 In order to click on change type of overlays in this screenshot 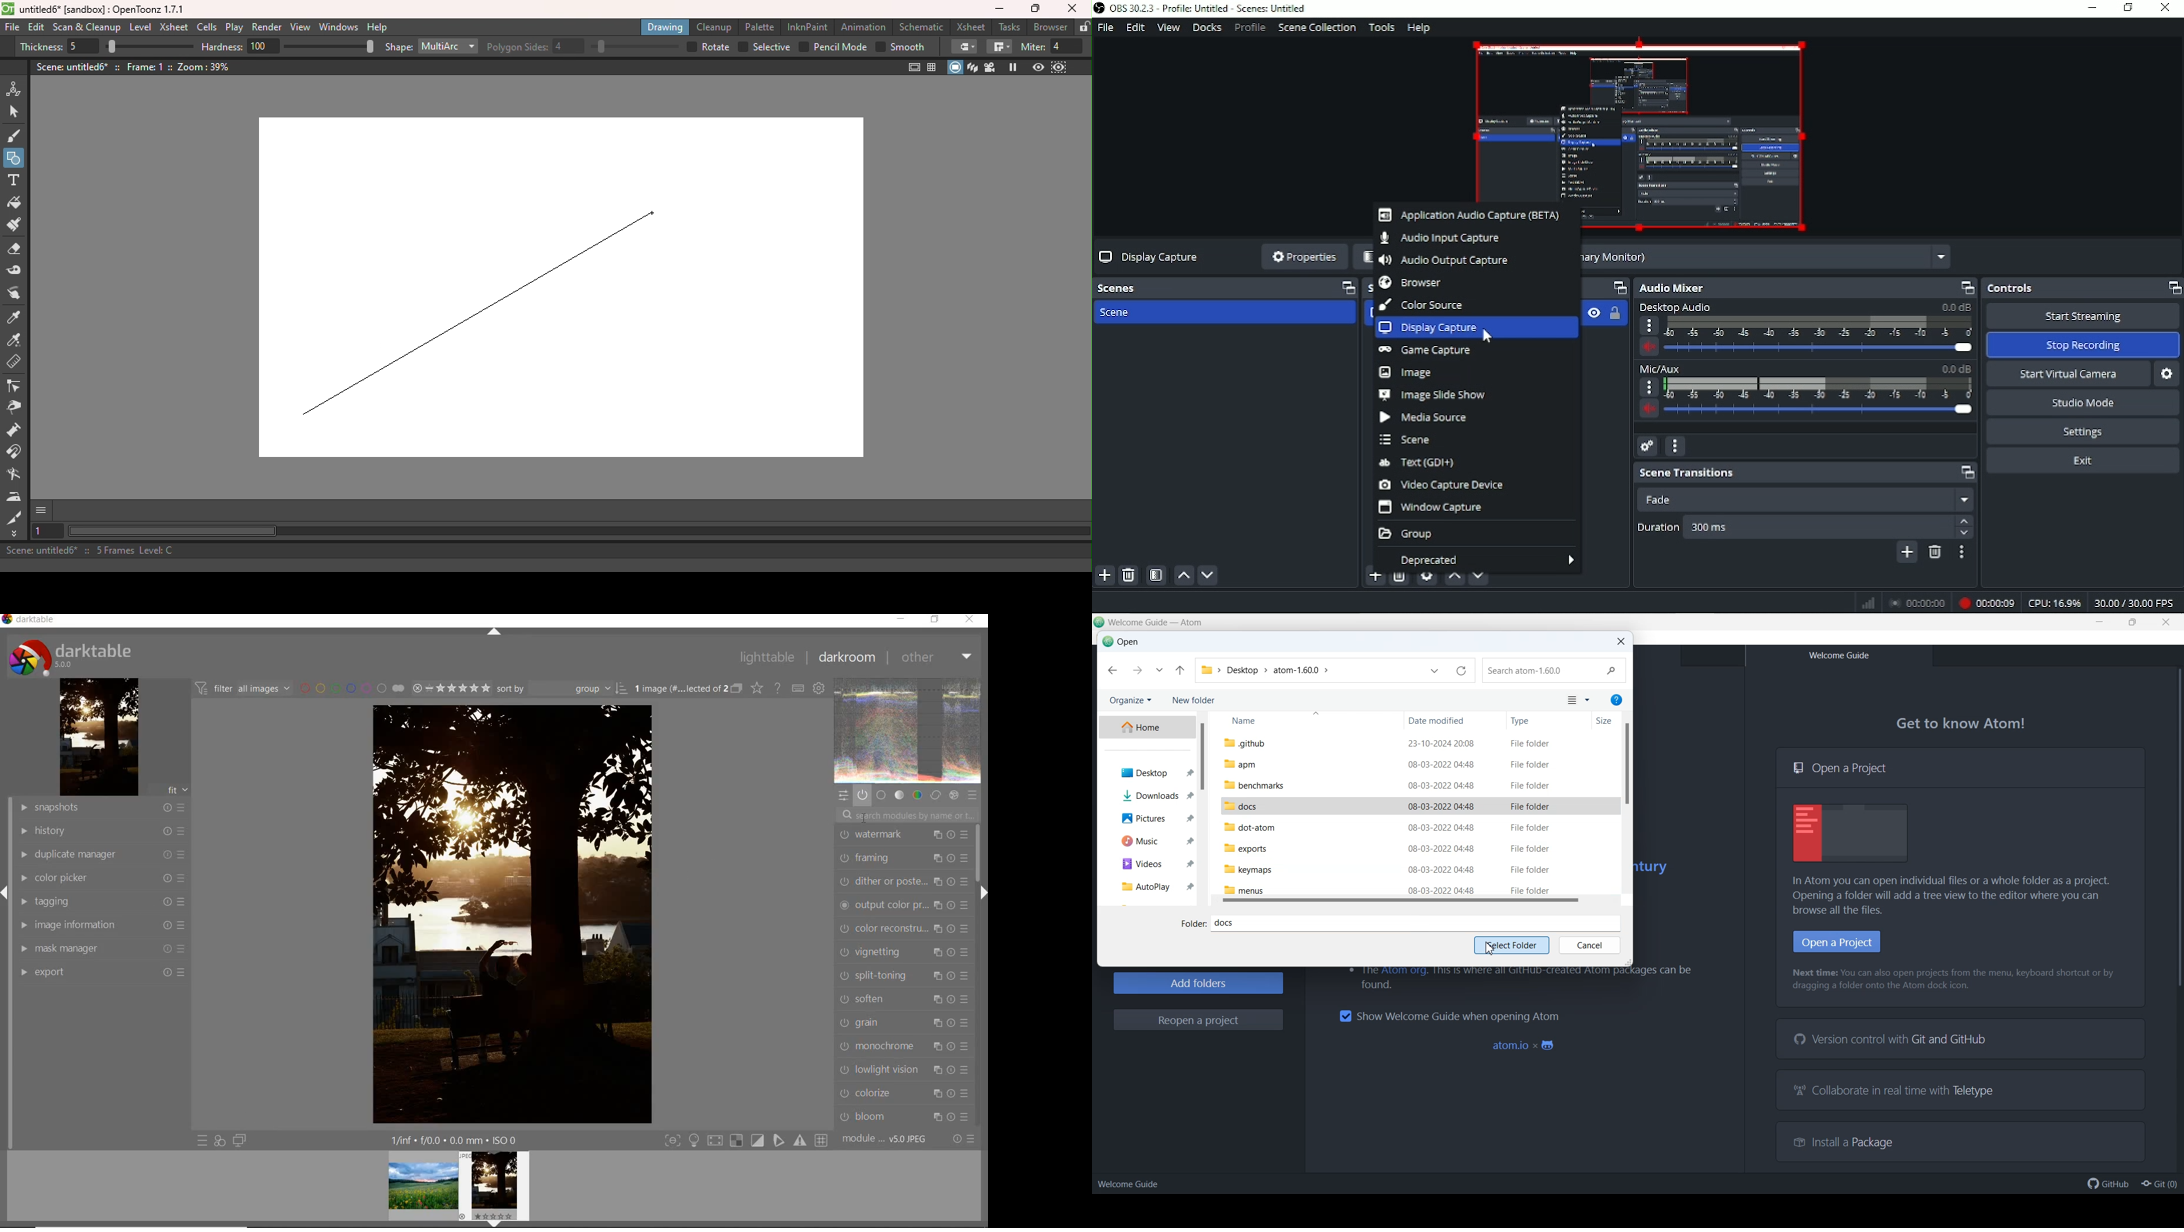, I will do `click(758, 688)`.